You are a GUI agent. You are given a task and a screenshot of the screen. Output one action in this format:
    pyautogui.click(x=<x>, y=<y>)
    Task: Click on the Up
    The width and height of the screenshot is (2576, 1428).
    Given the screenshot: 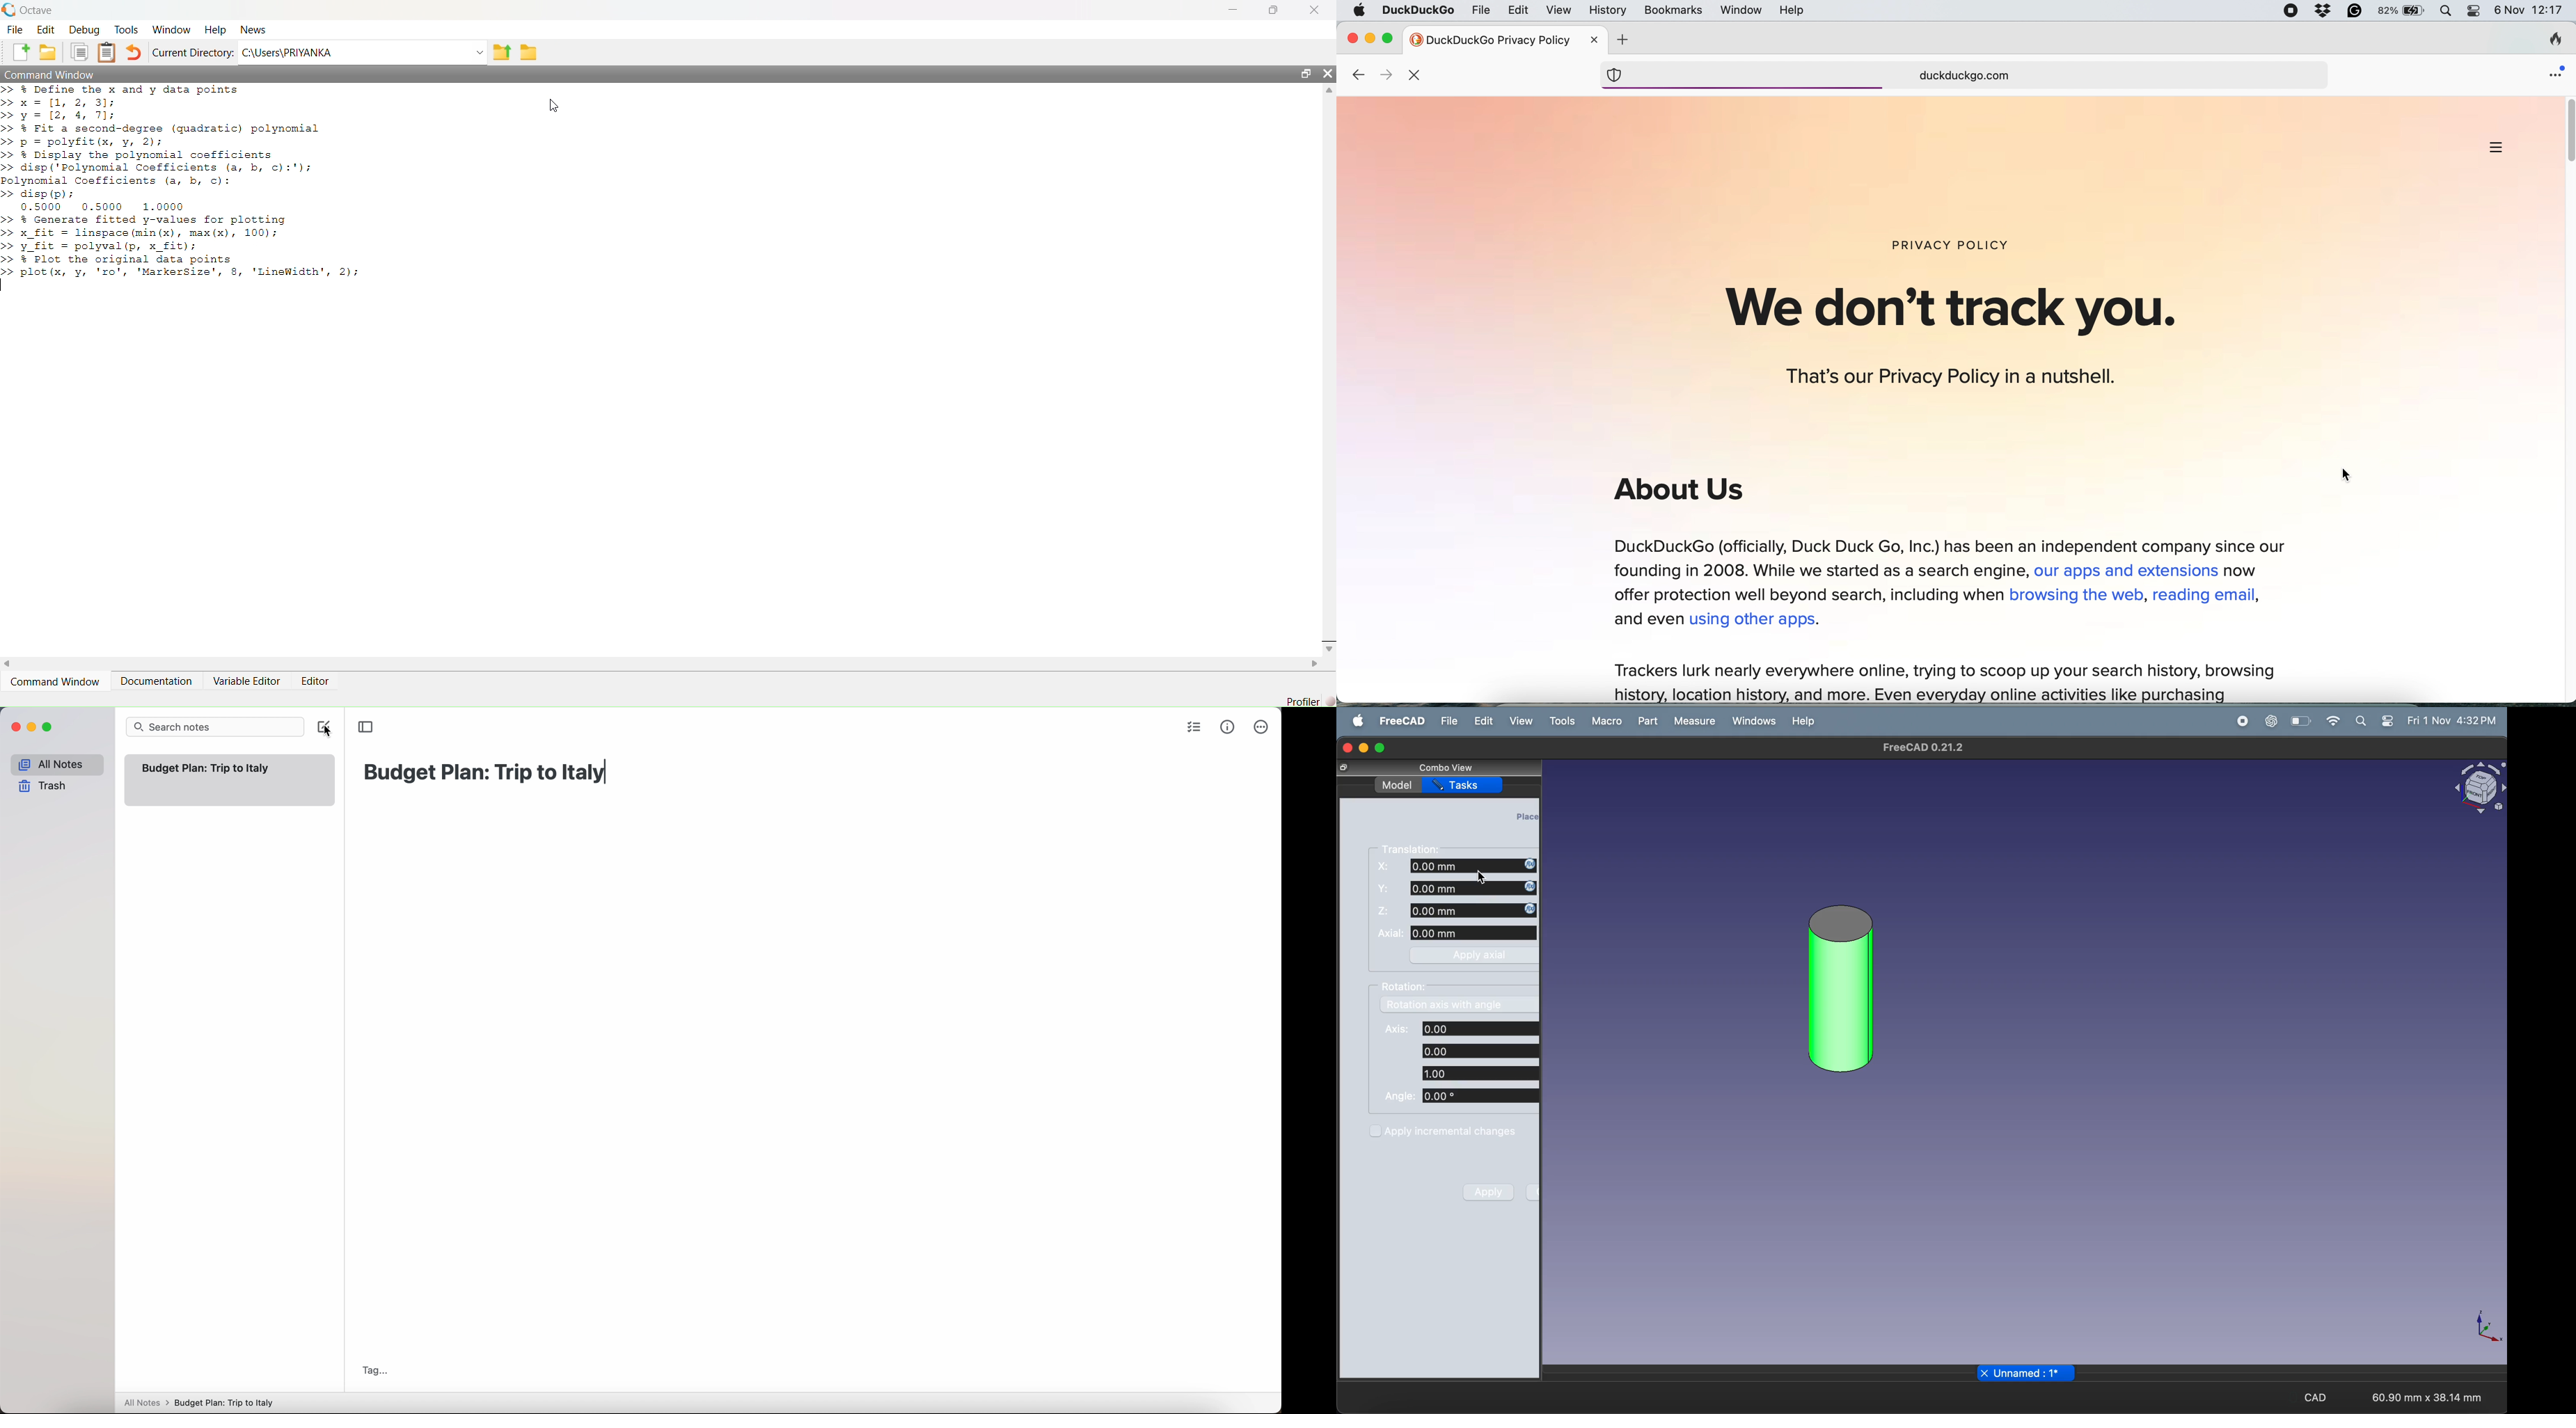 What is the action you would take?
    pyautogui.click(x=1328, y=89)
    